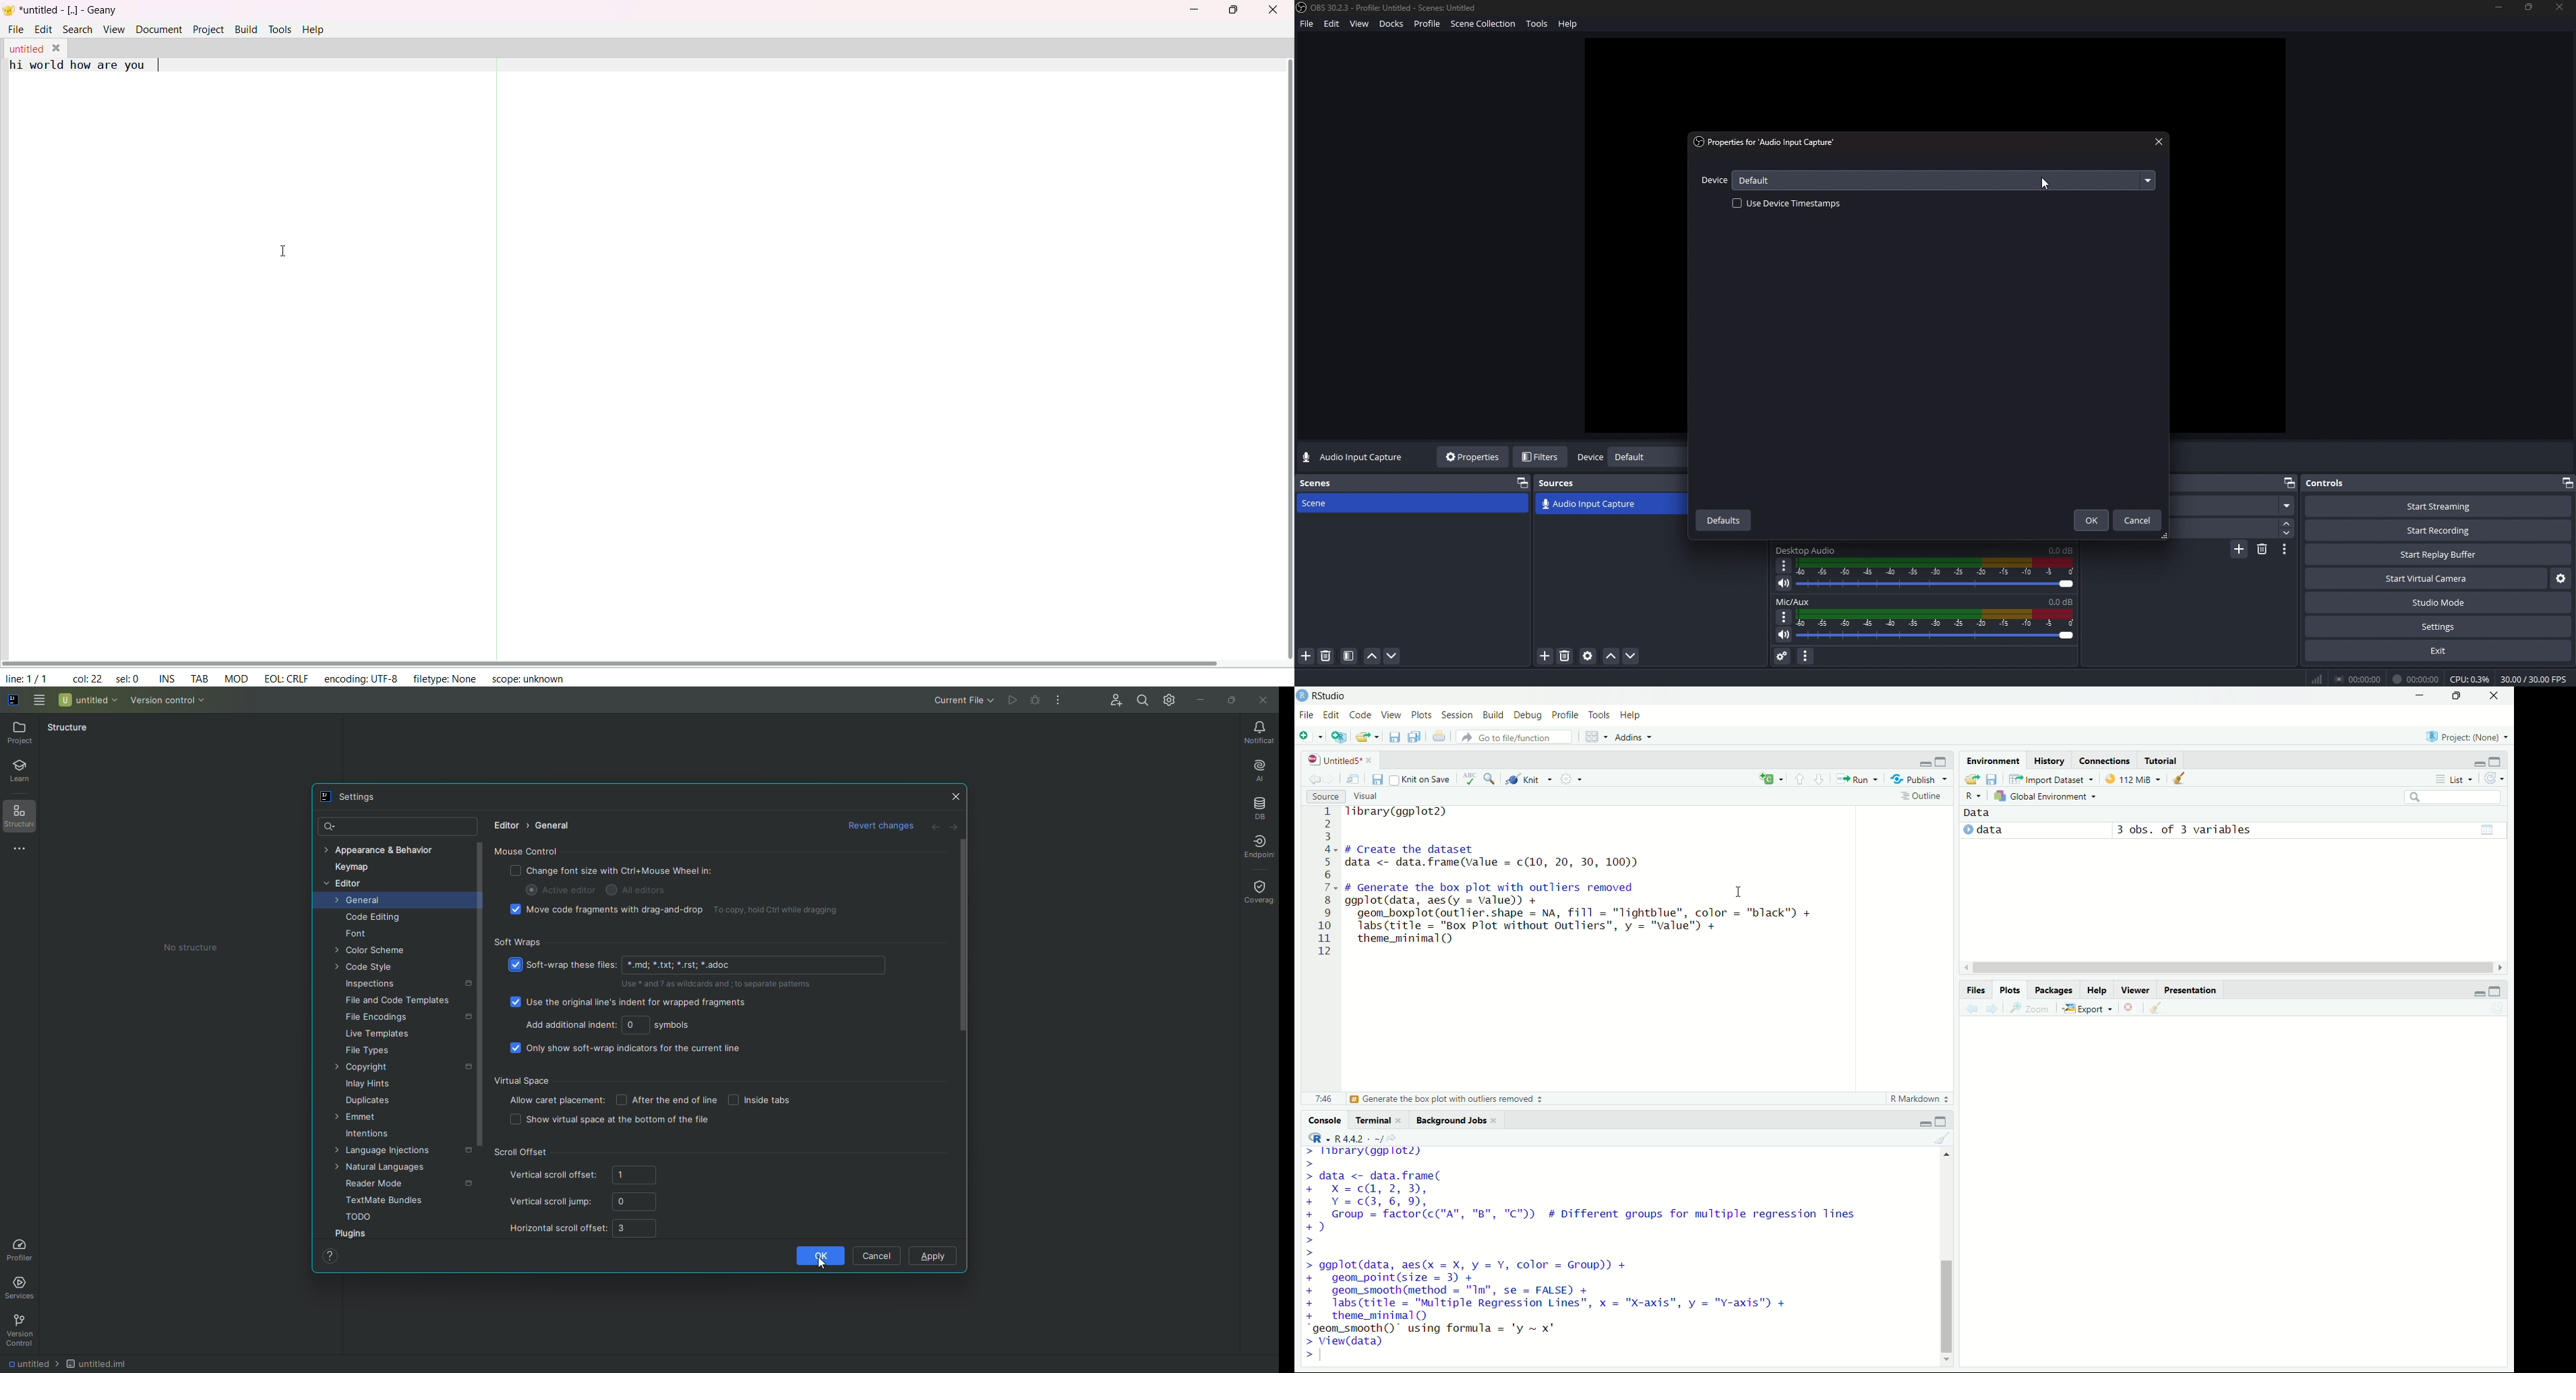 The height and width of the screenshot is (1400, 2576). What do you see at coordinates (1423, 715) in the screenshot?
I see `Plots` at bounding box center [1423, 715].